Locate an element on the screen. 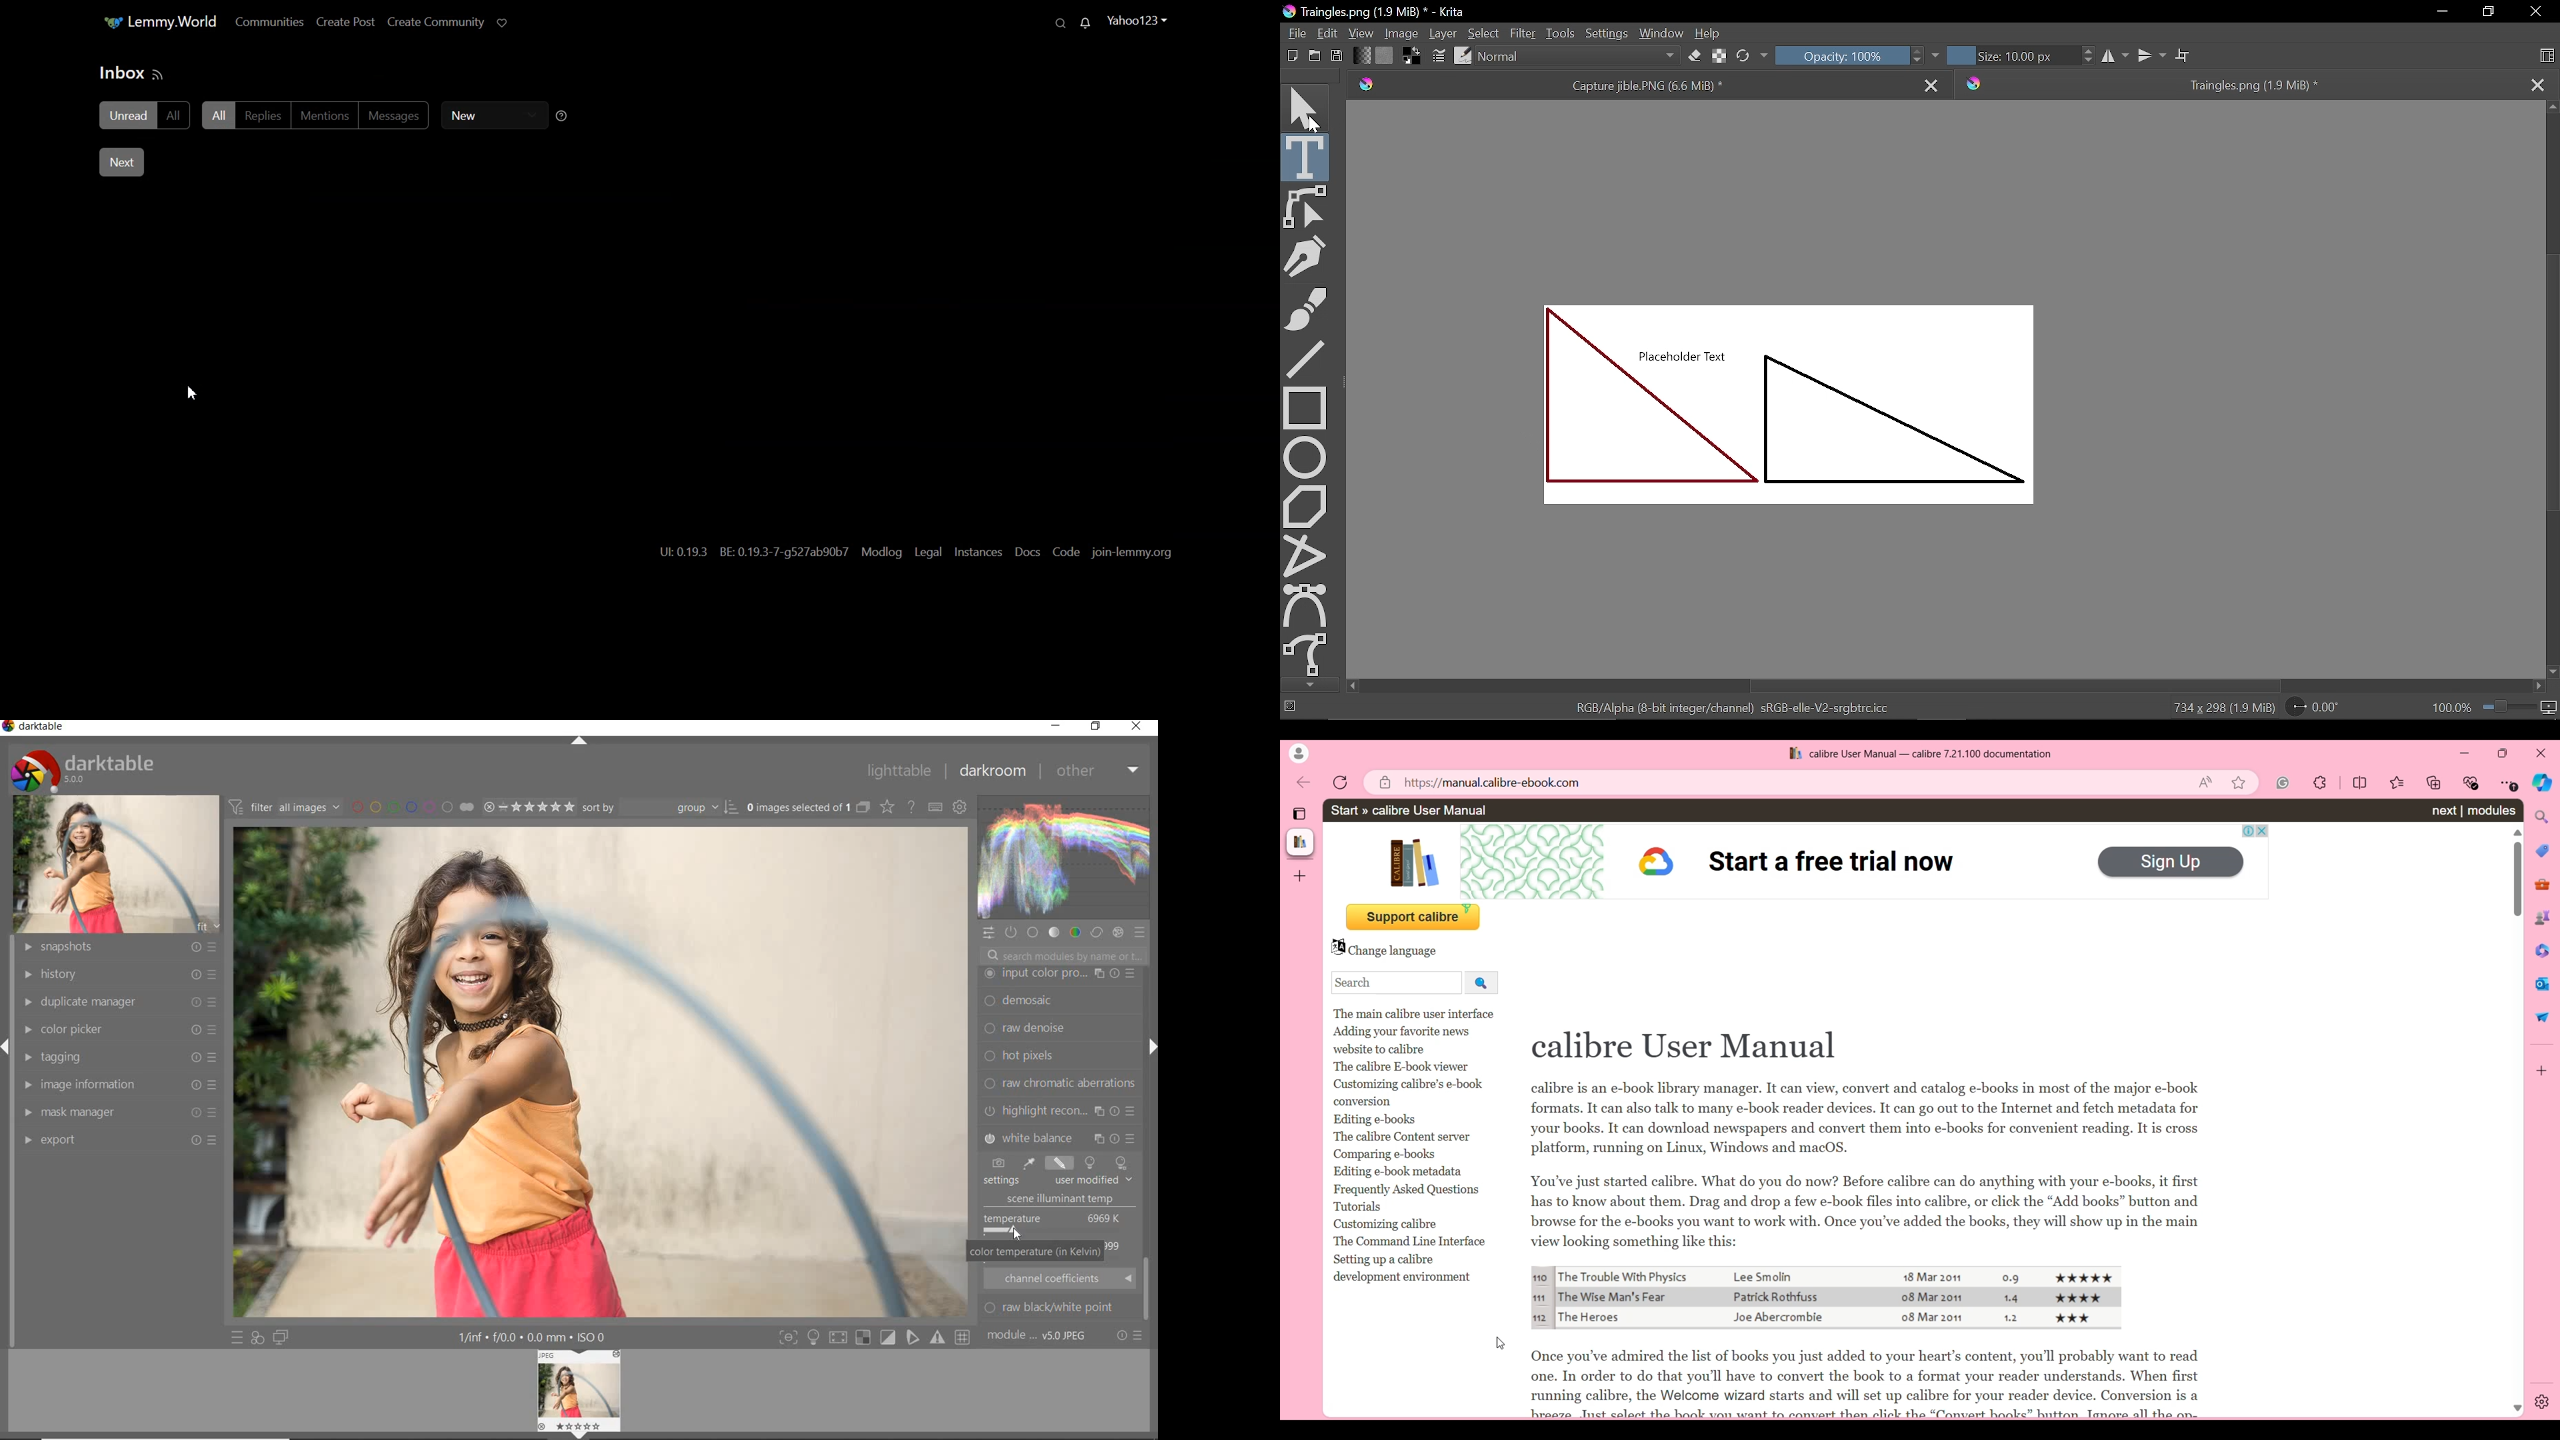  selected images is located at coordinates (797, 807).